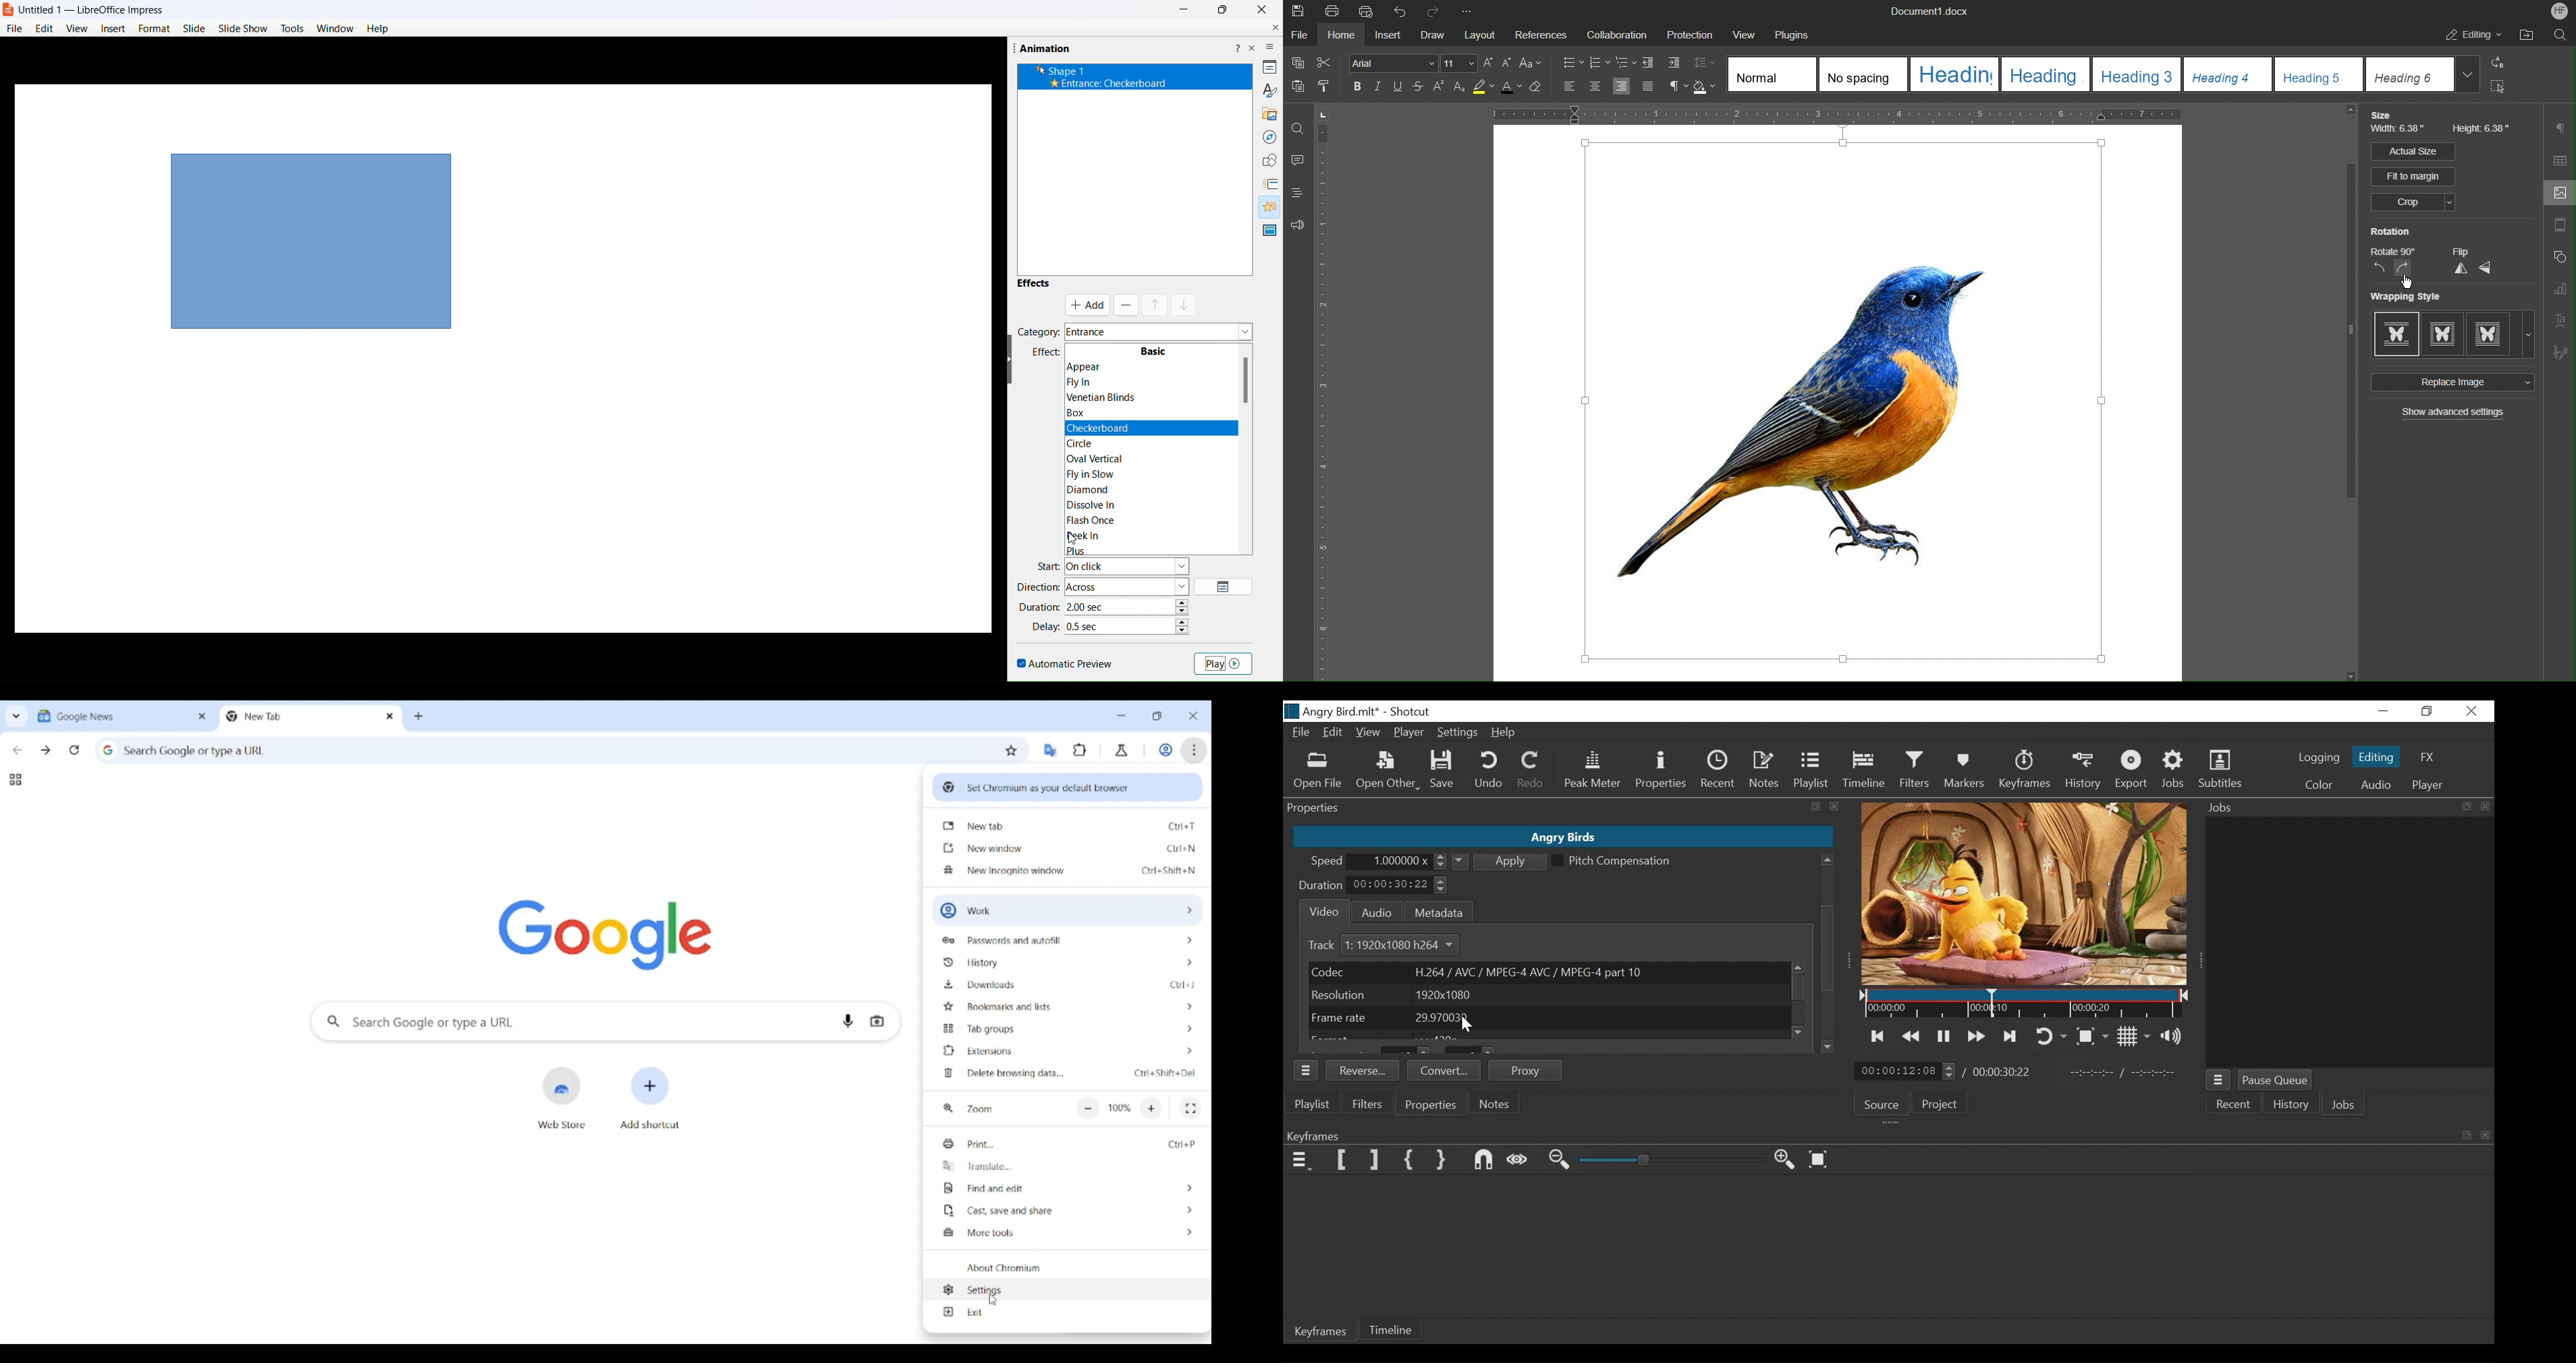  What do you see at coordinates (2560, 128) in the screenshot?
I see `Paragraph Settings` at bounding box center [2560, 128].